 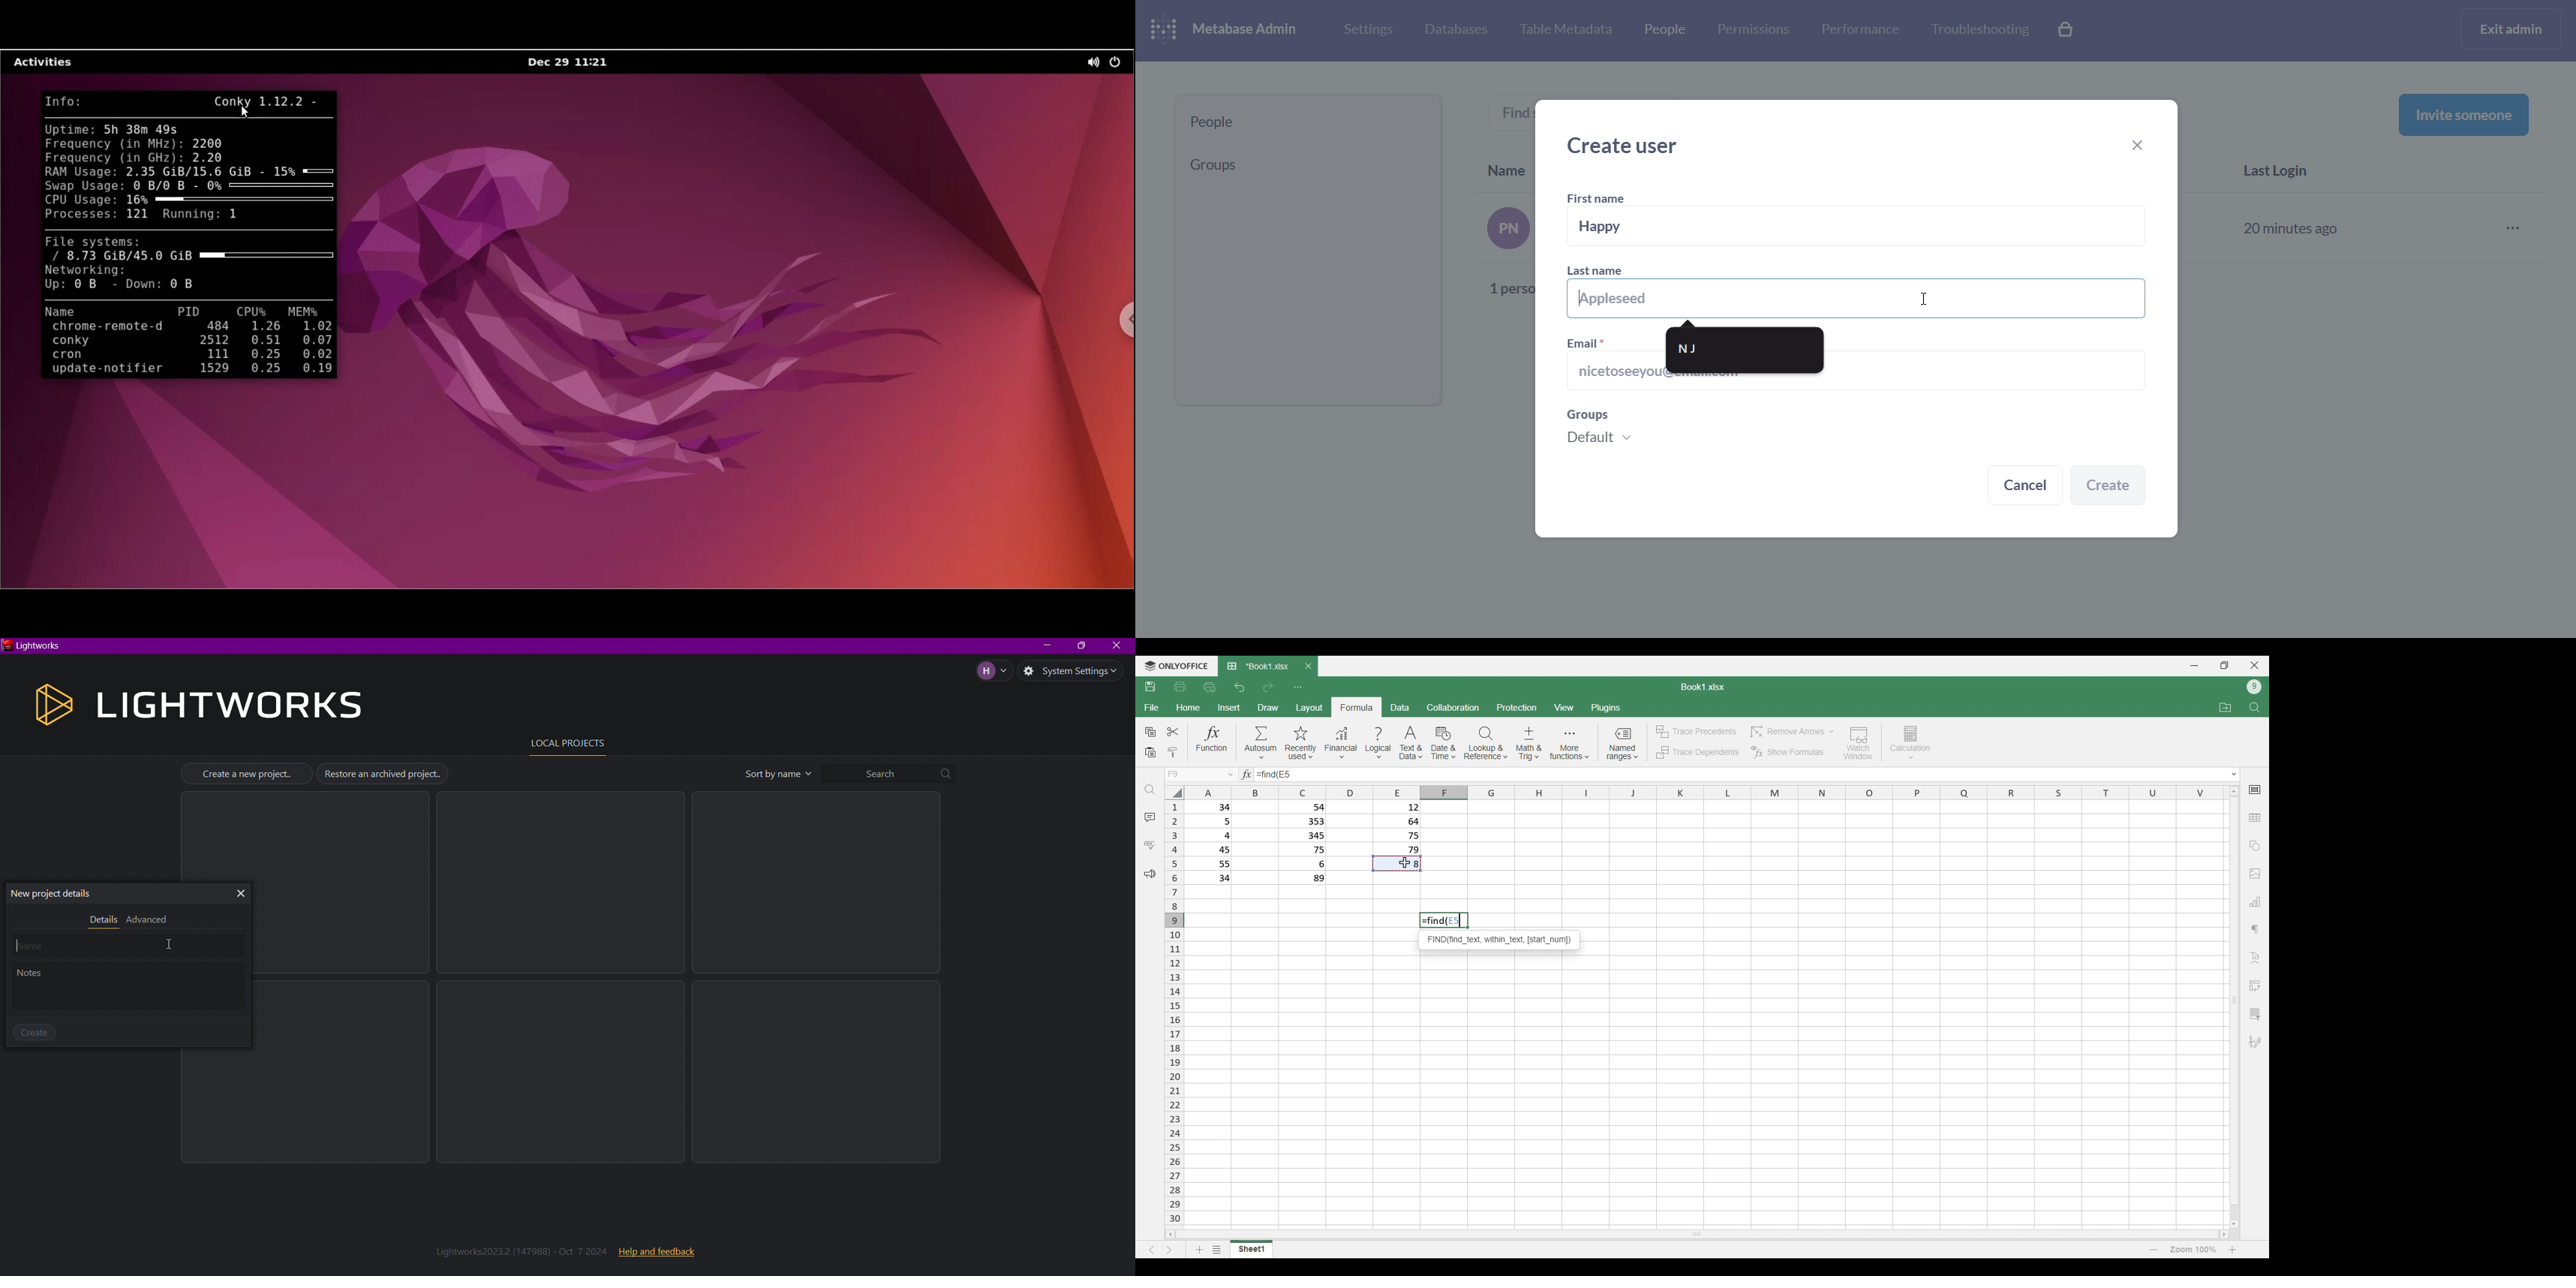 What do you see at coordinates (656, 1251) in the screenshot?
I see `Help and feedback` at bounding box center [656, 1251].